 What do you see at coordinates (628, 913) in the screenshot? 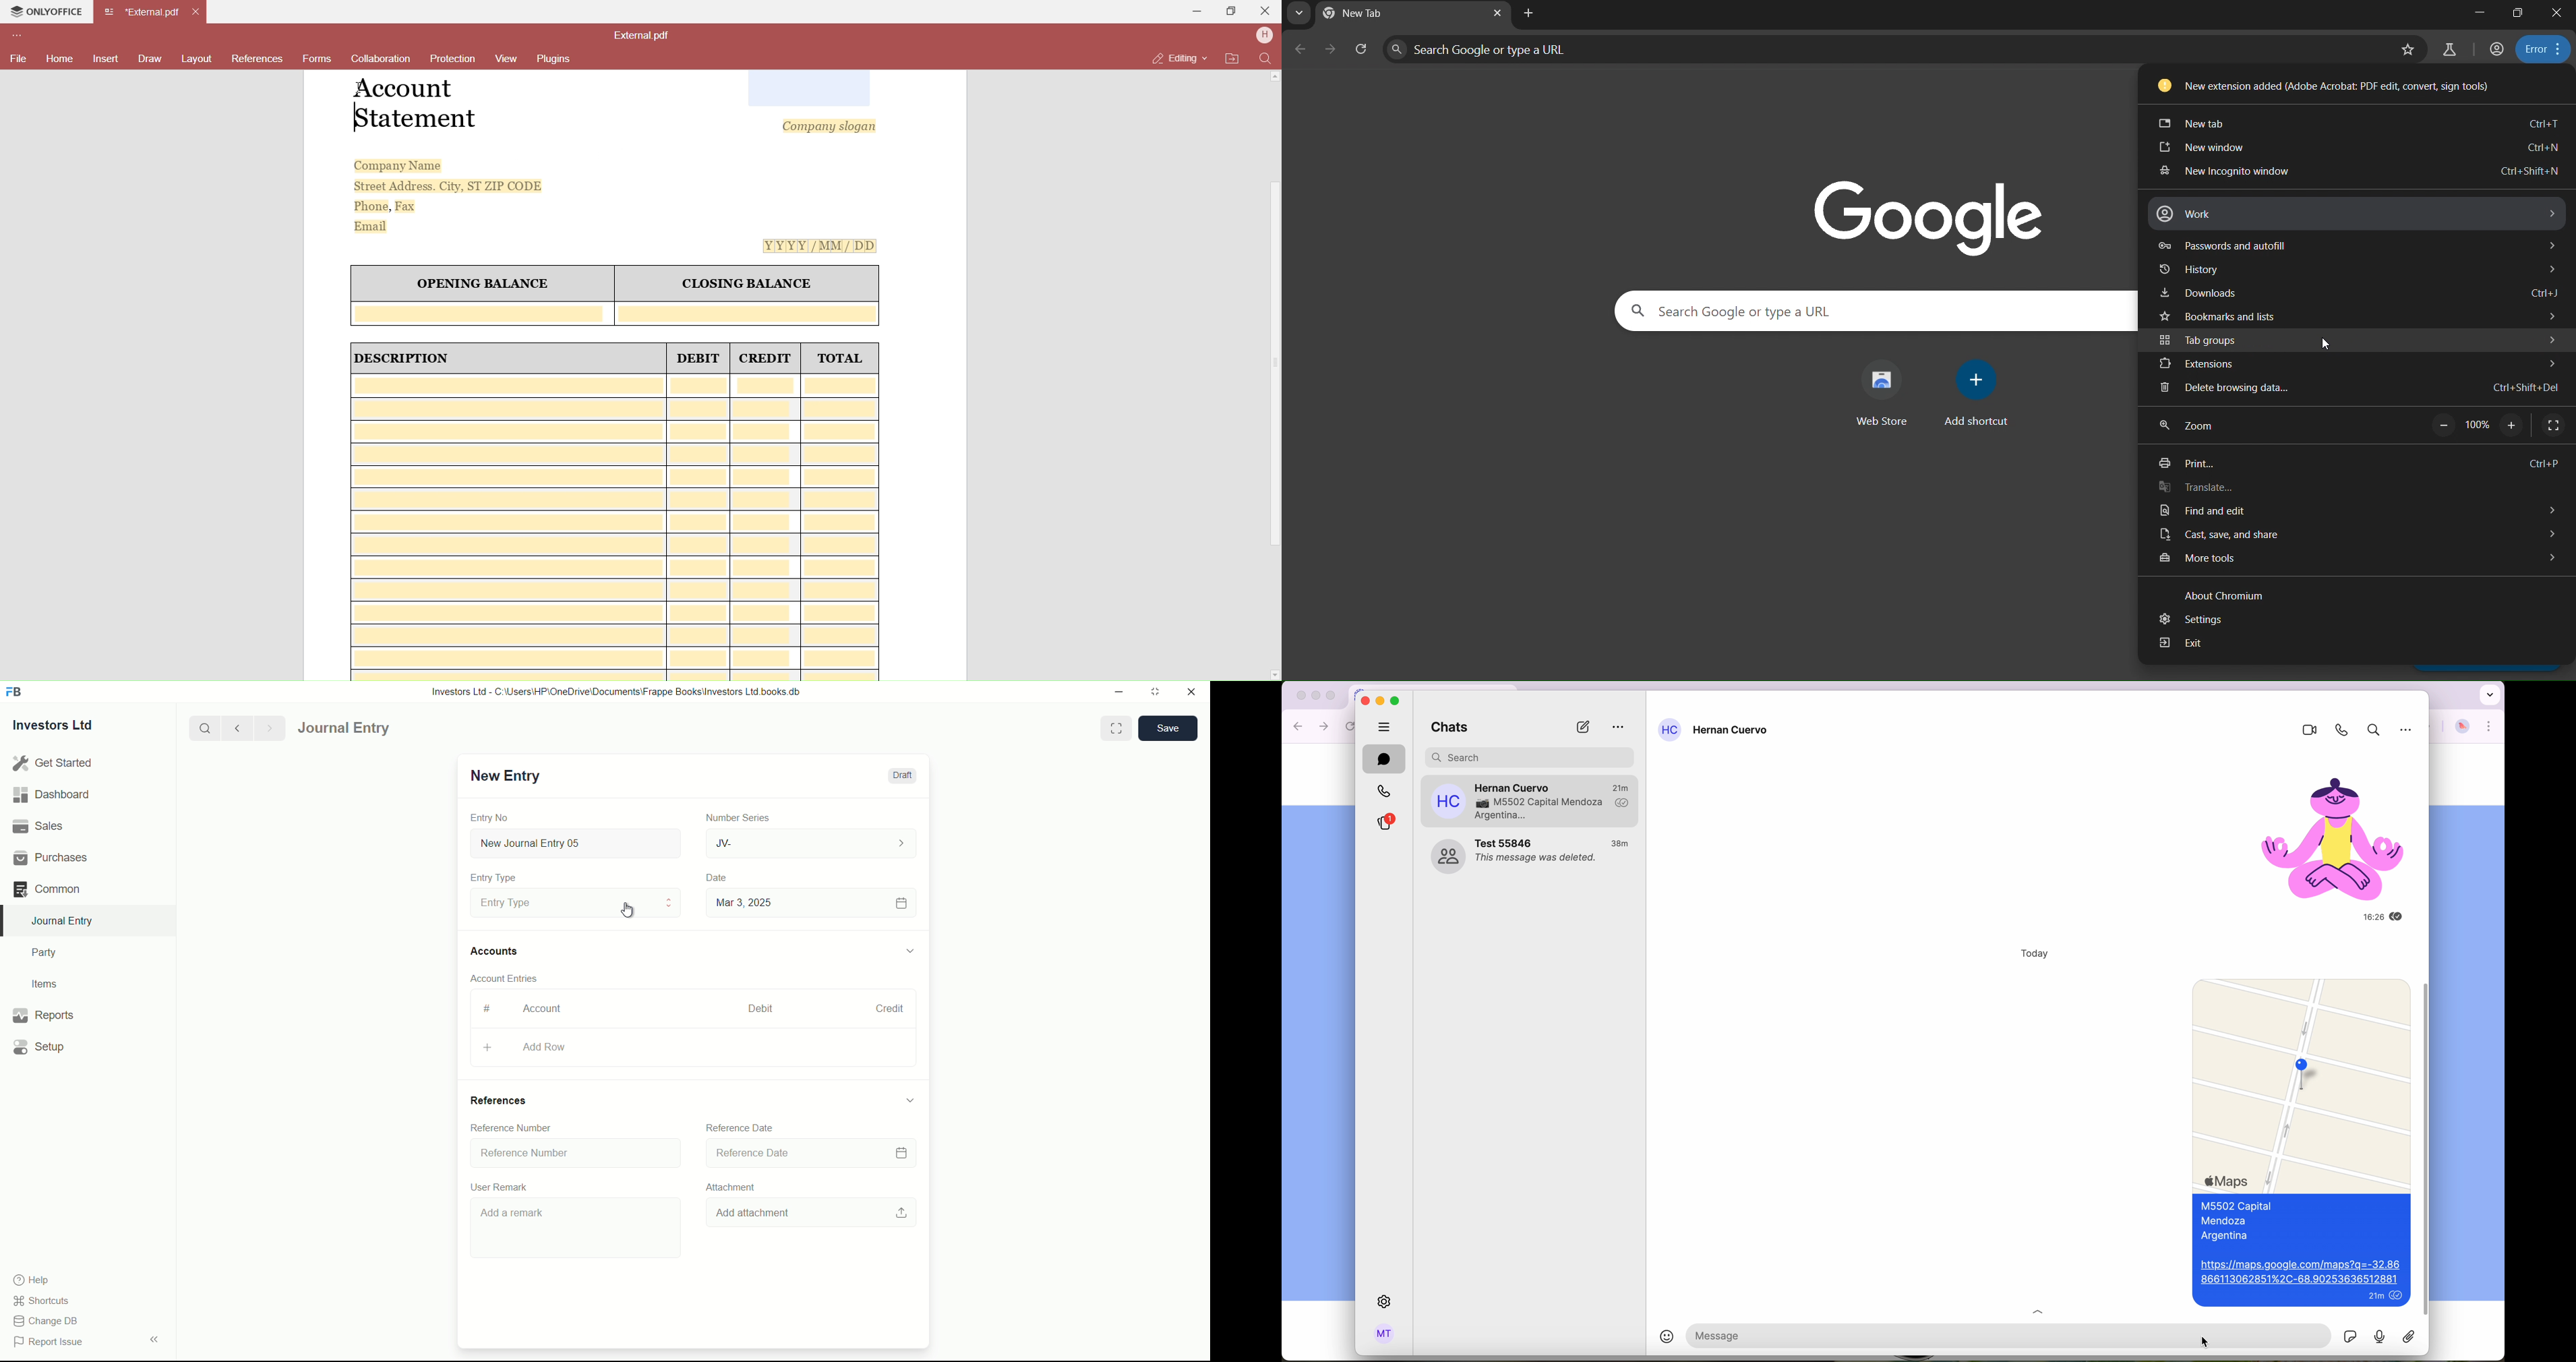
I see `cursor` at bounding box center [628, 913].